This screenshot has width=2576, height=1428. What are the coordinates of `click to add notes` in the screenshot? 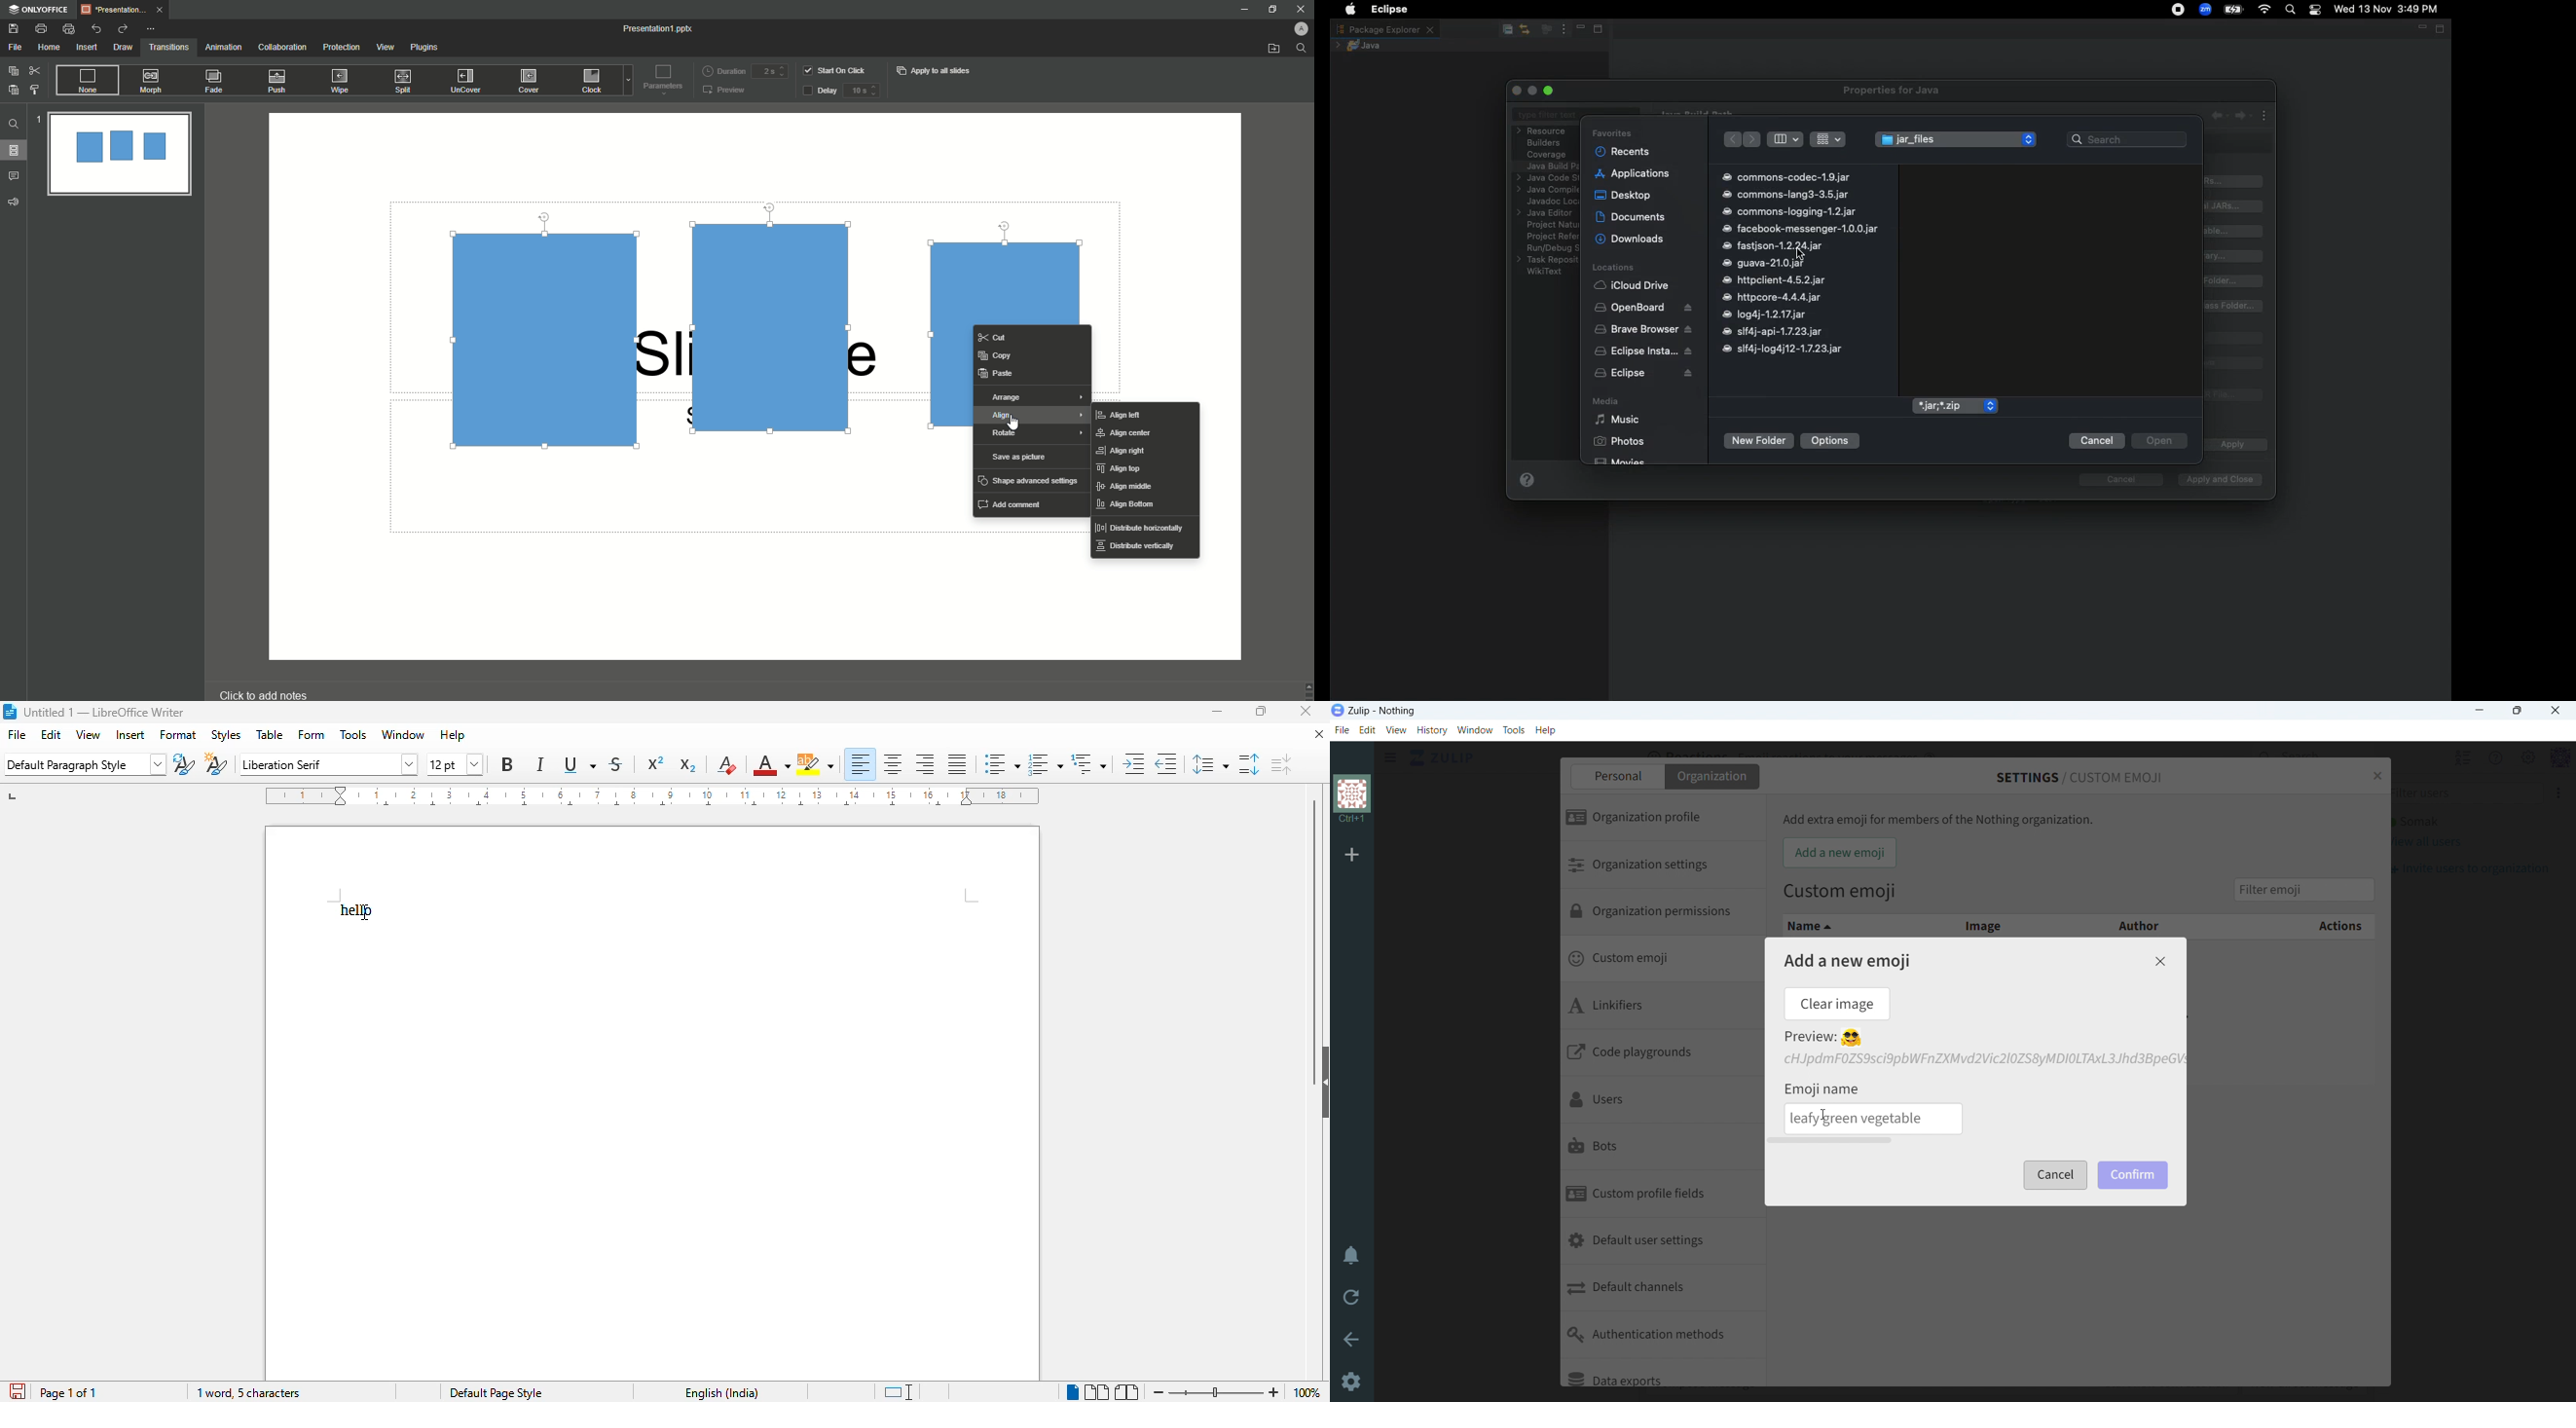 It's located at (277, 688).